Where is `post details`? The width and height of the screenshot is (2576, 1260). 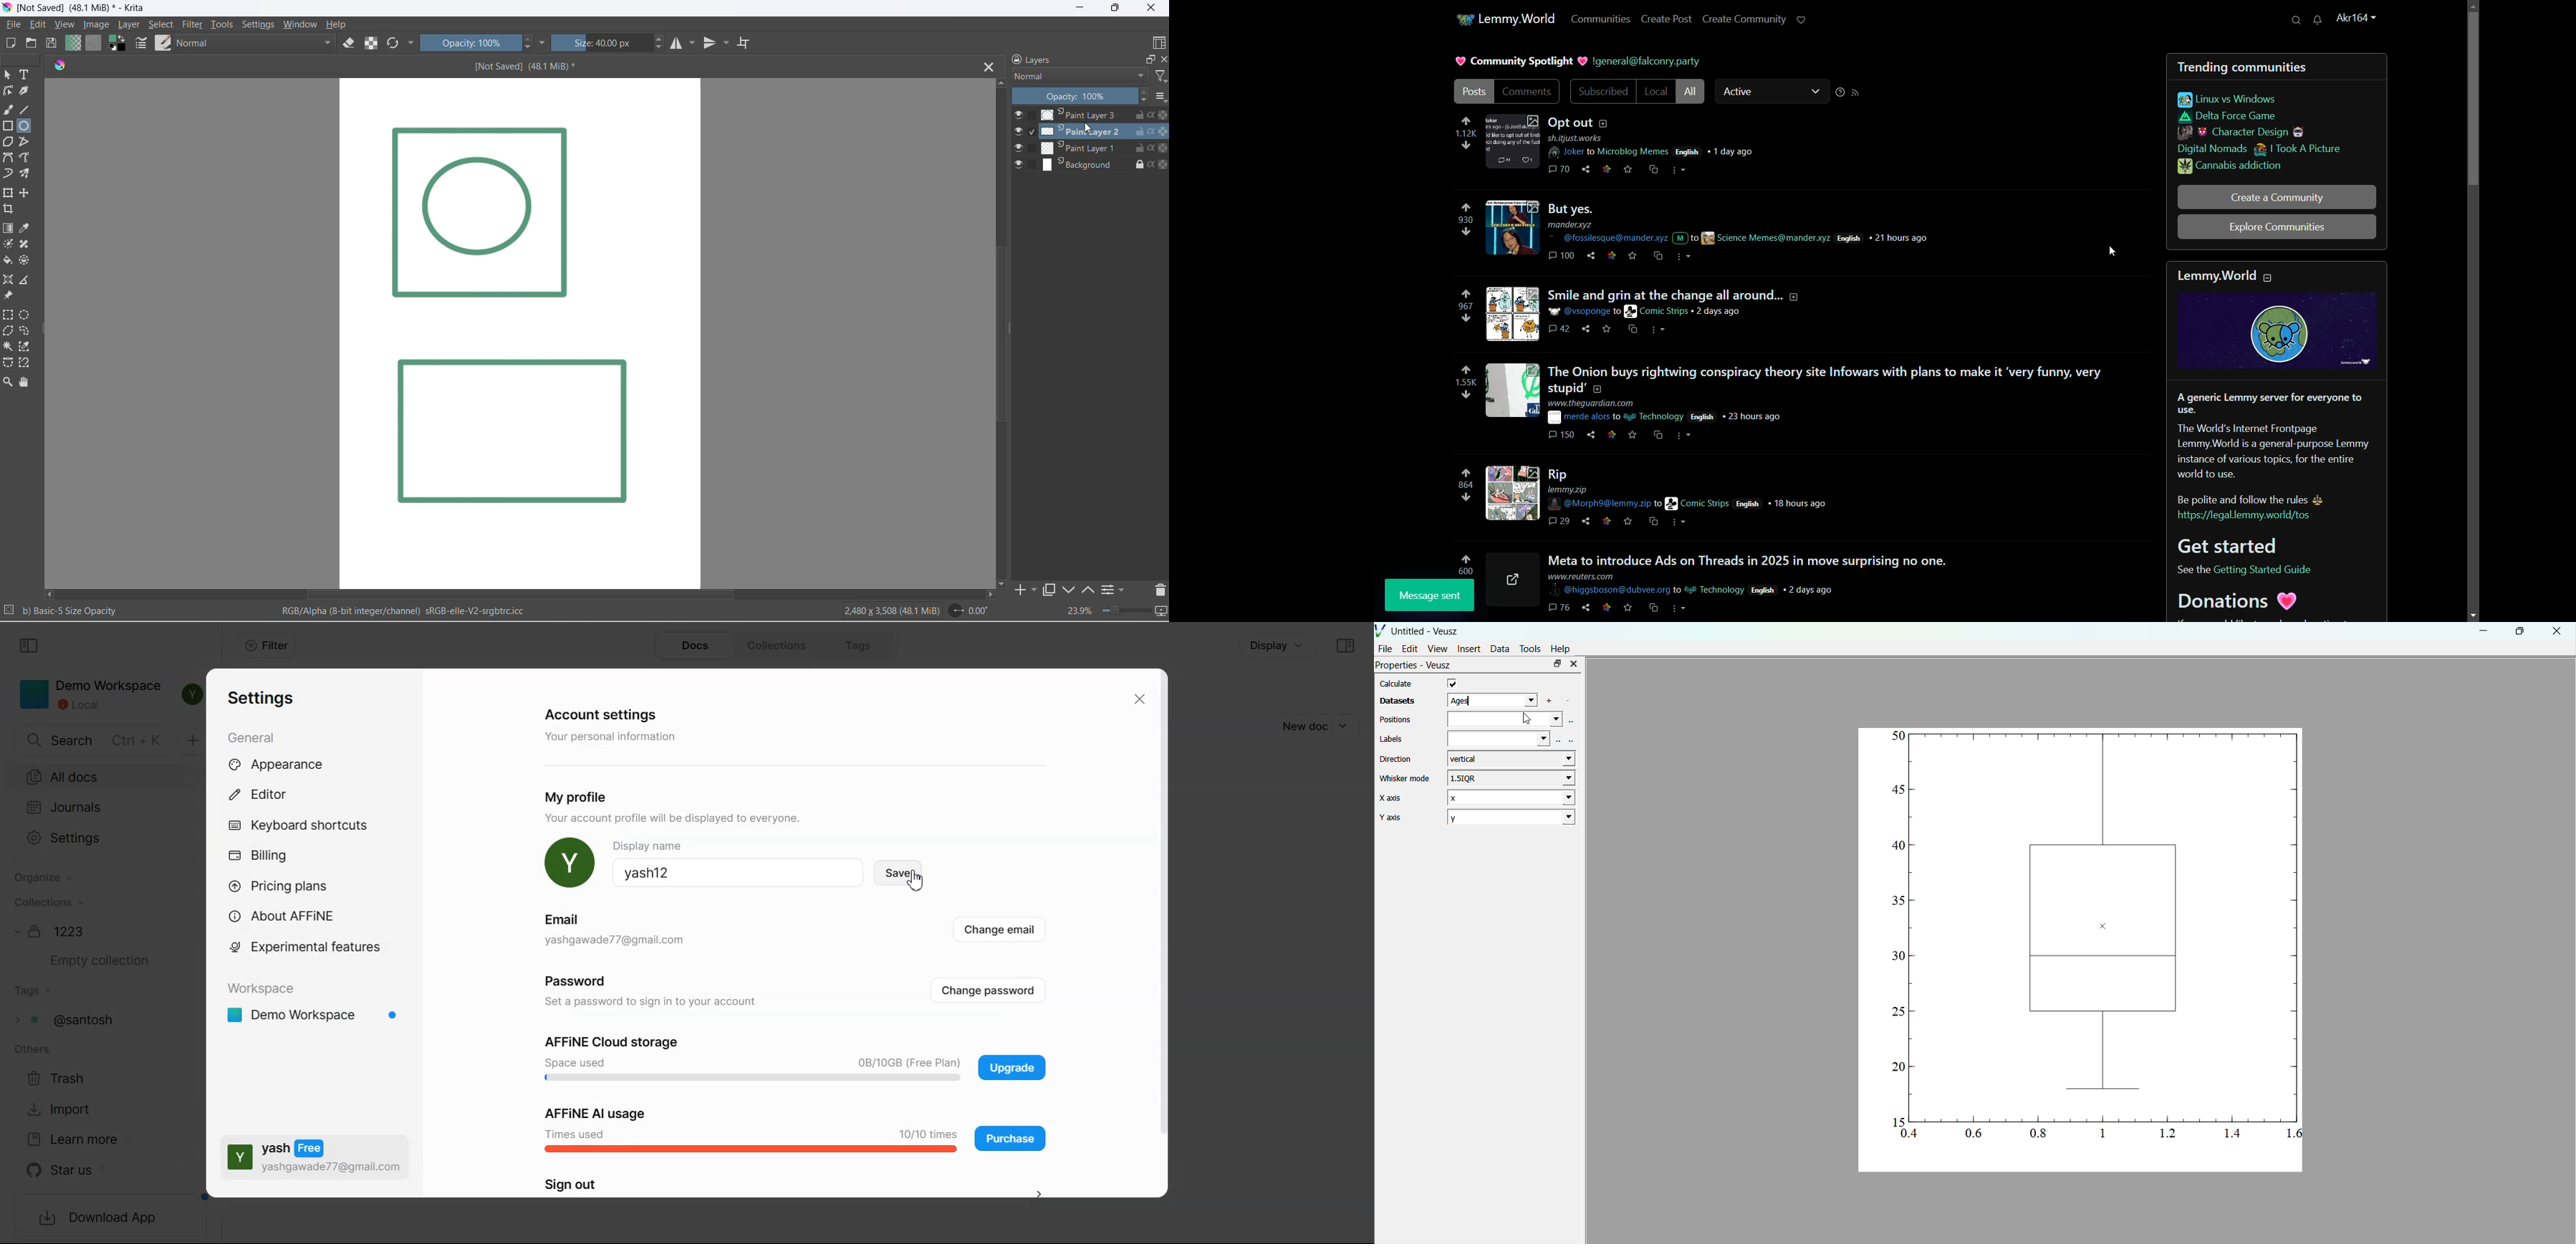 post details is located at coordinates (1656, 144).